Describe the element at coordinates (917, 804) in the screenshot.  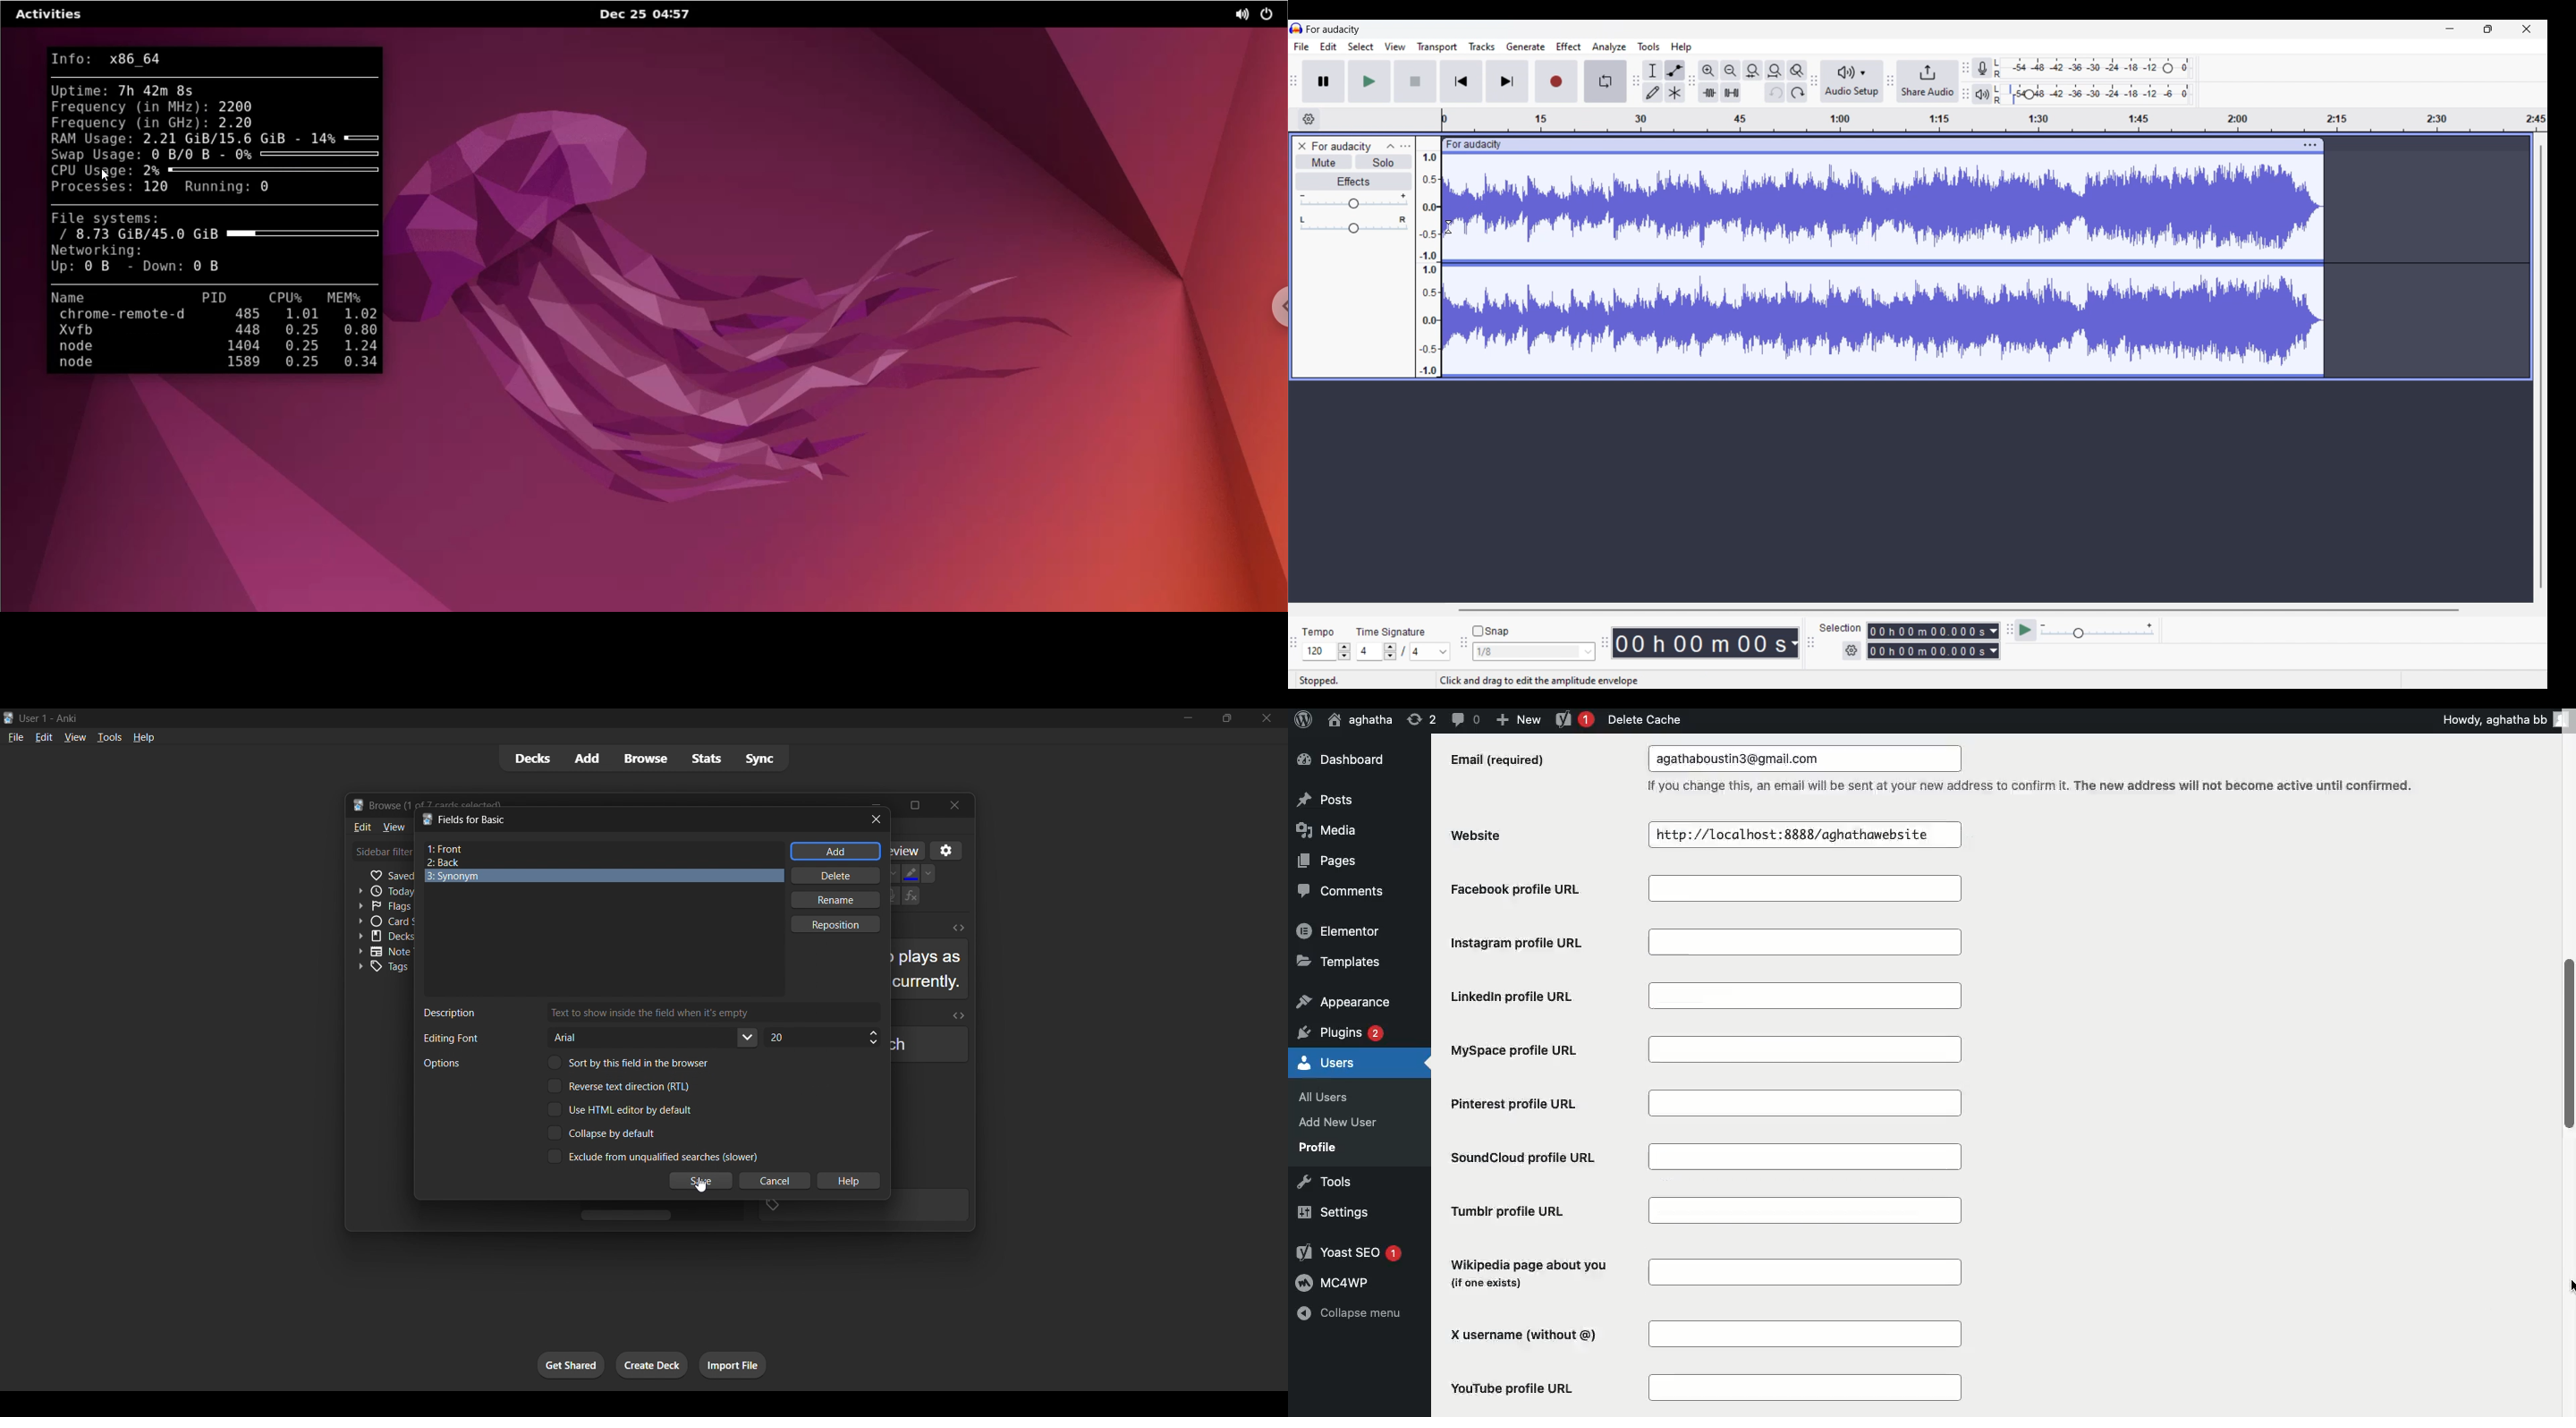
I see `Maximize` at that location.